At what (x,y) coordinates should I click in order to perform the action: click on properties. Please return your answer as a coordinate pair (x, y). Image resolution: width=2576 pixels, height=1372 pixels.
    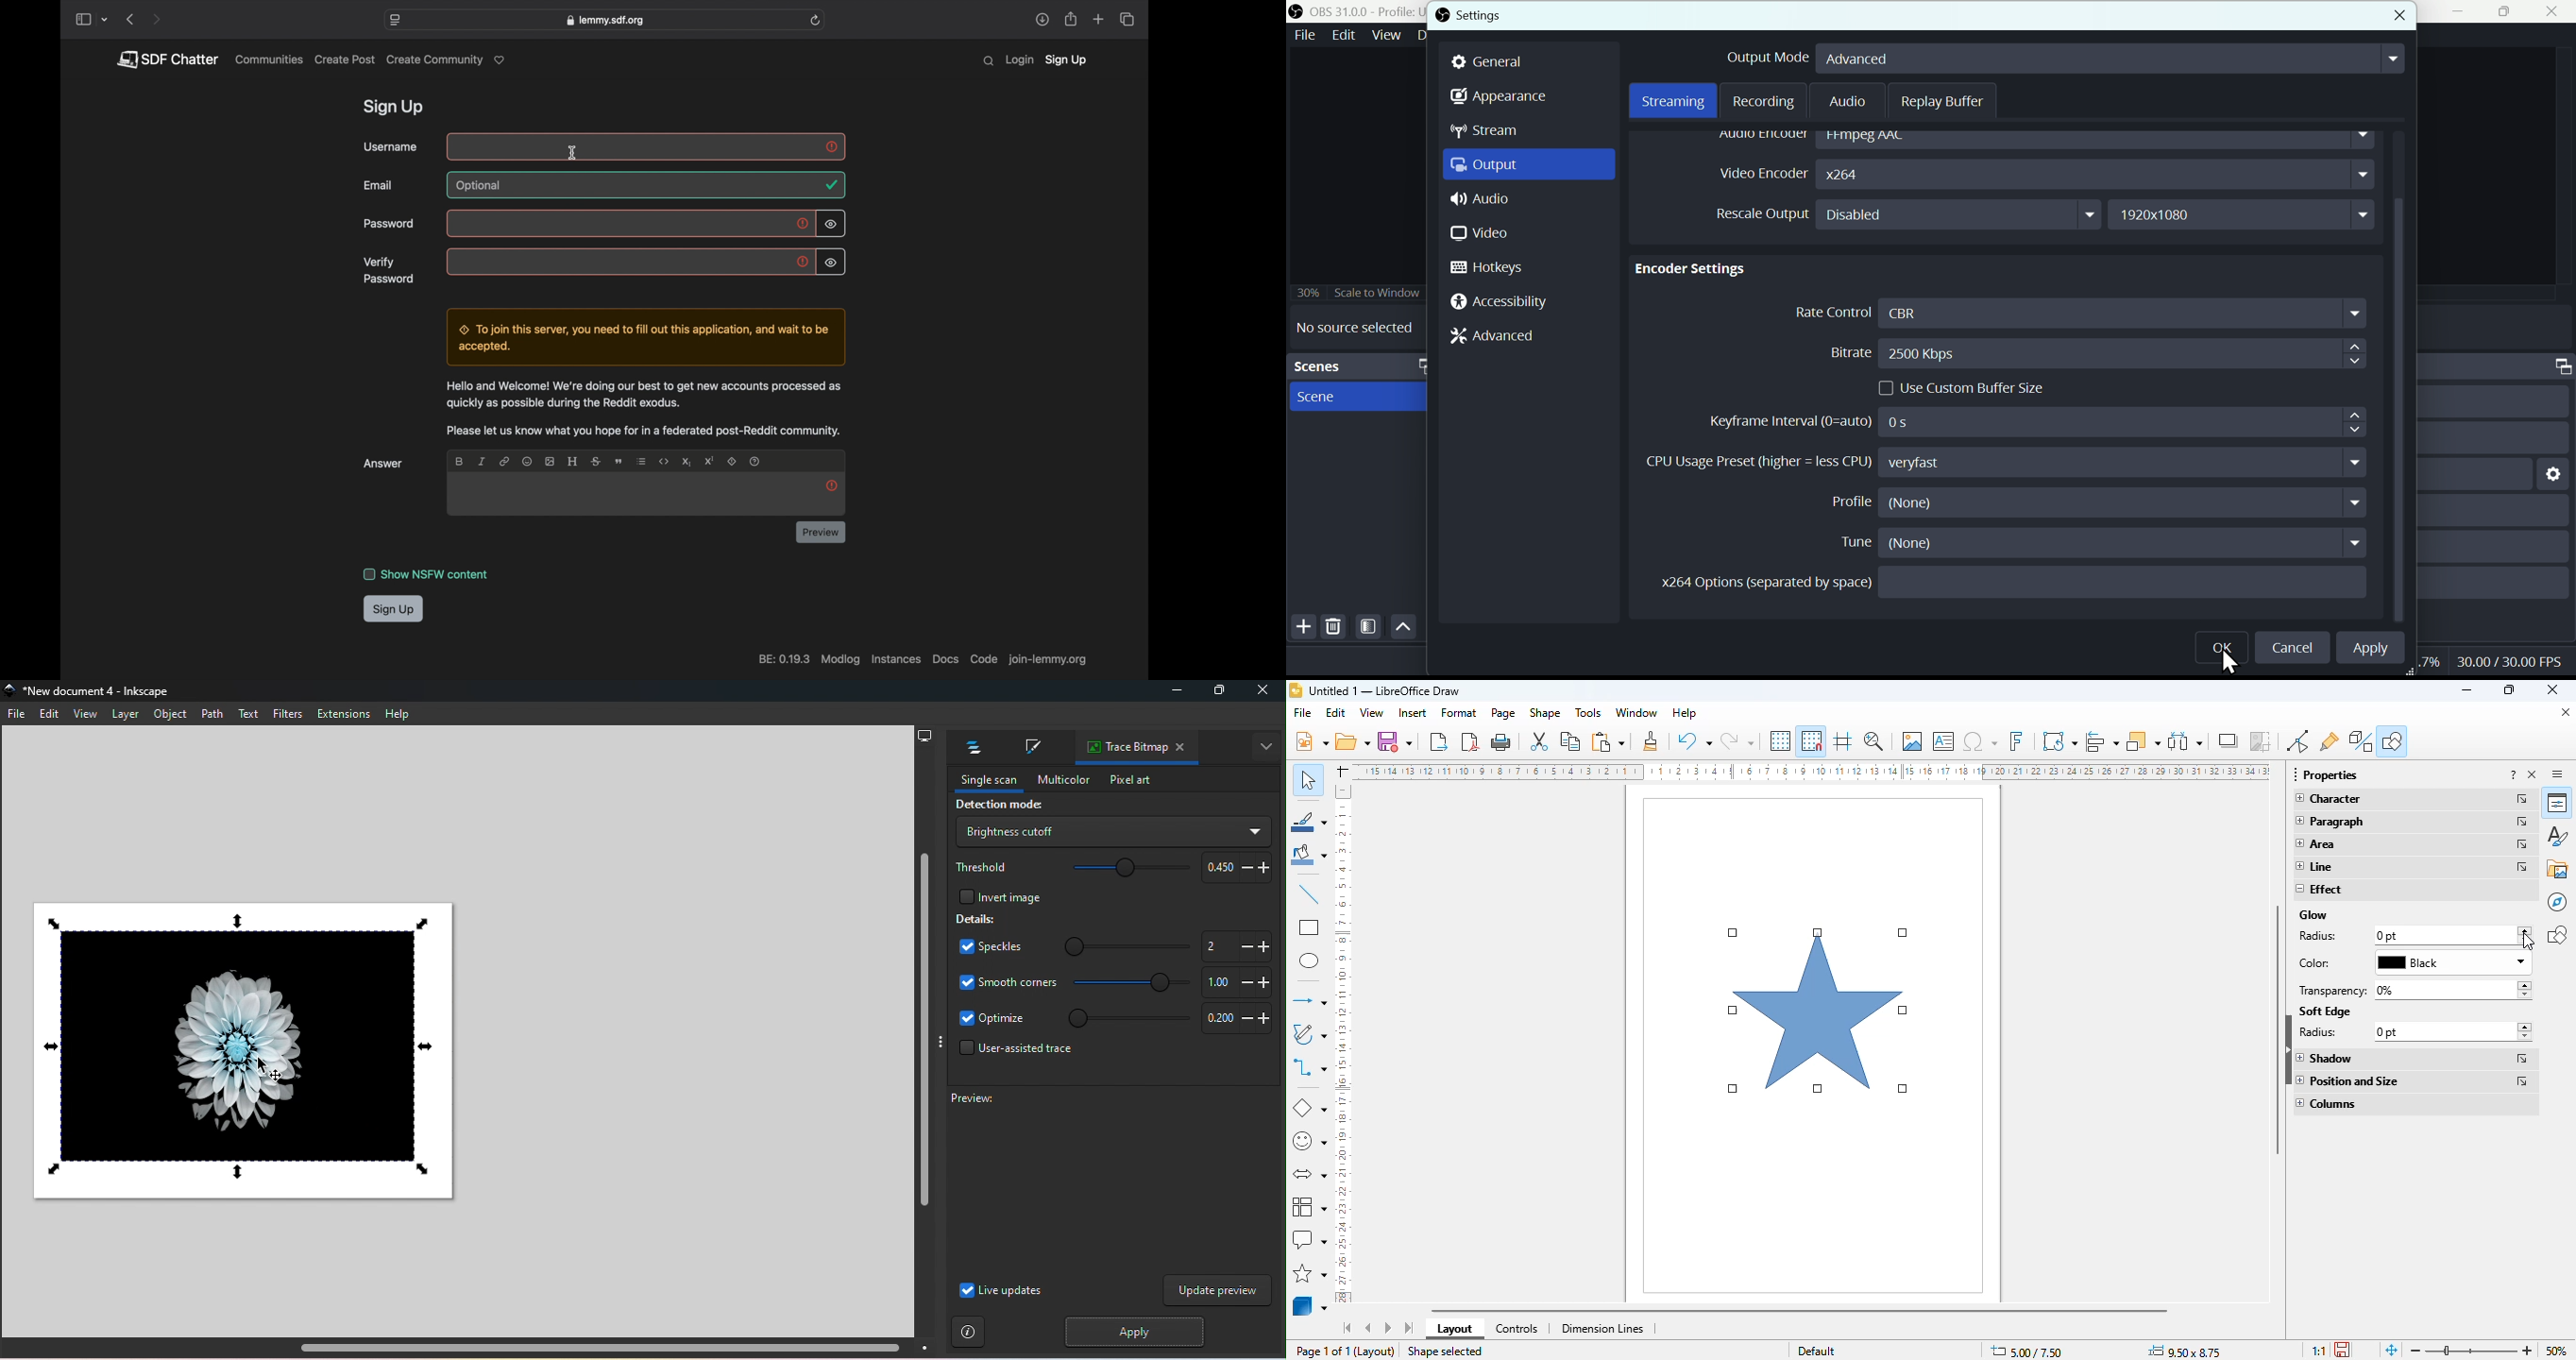
    Looking at the image, I should click on (2557, 803).